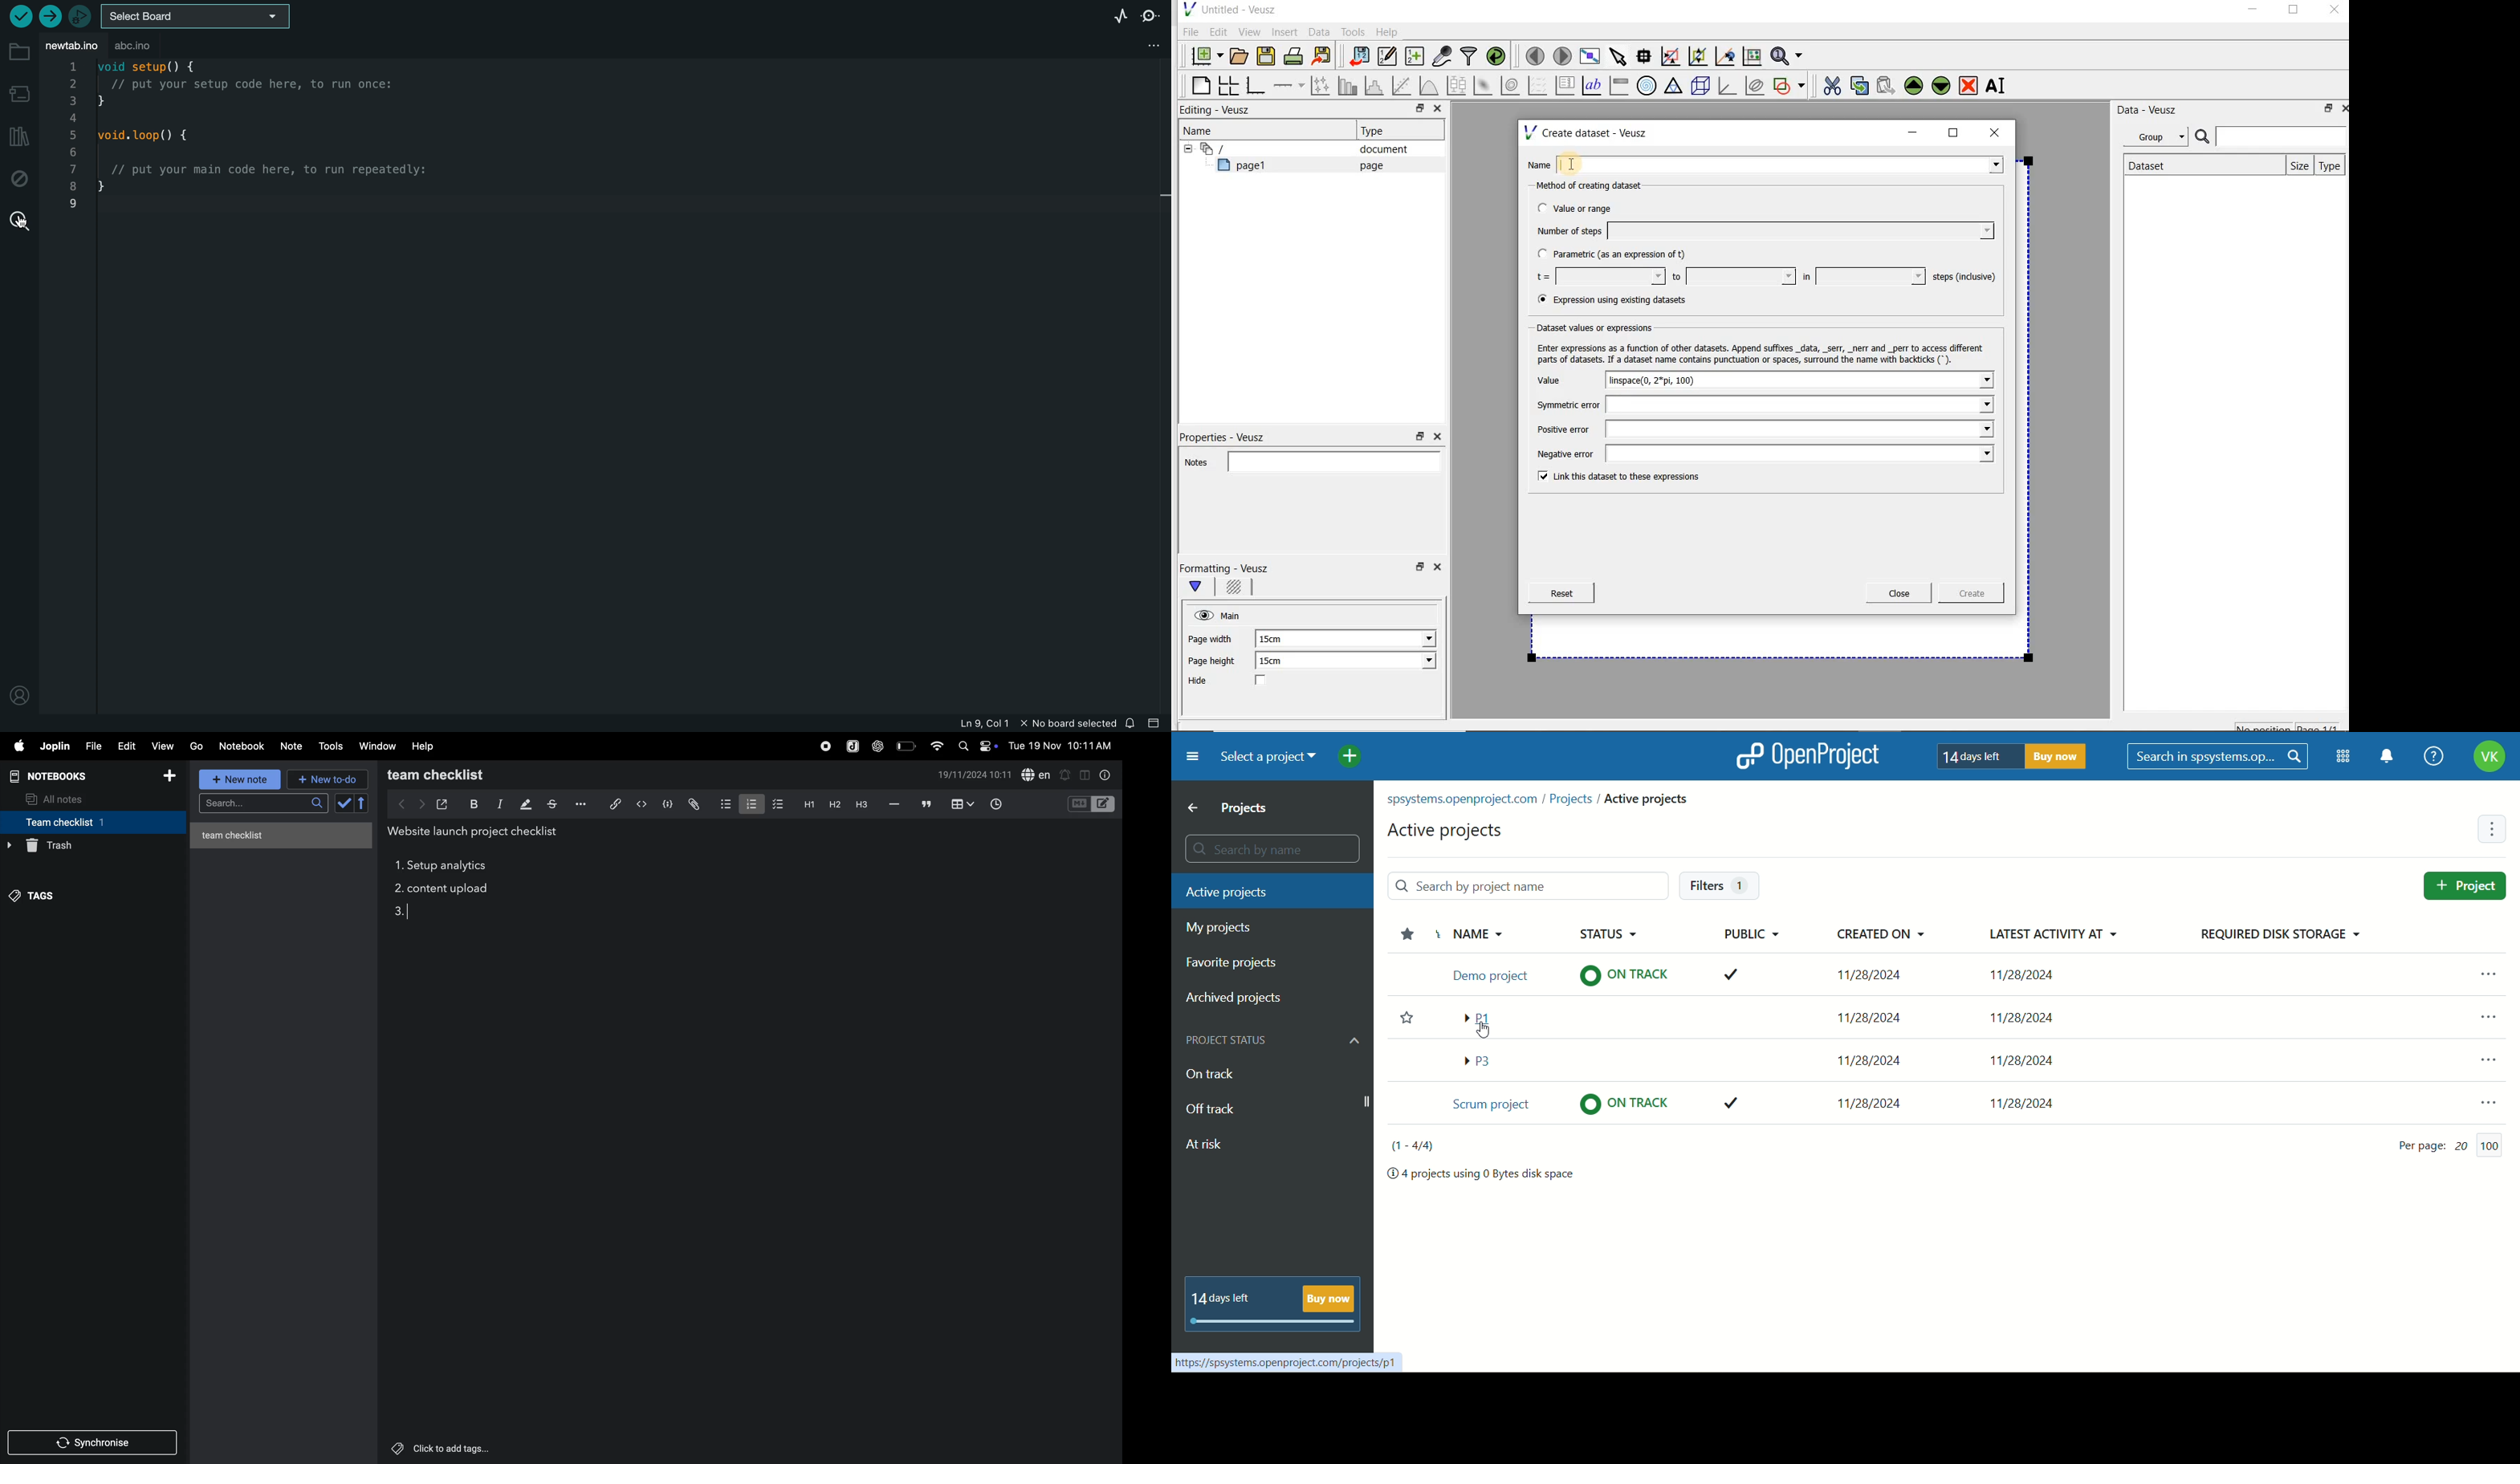  I want to click on search by project name, so click(1516, 885).